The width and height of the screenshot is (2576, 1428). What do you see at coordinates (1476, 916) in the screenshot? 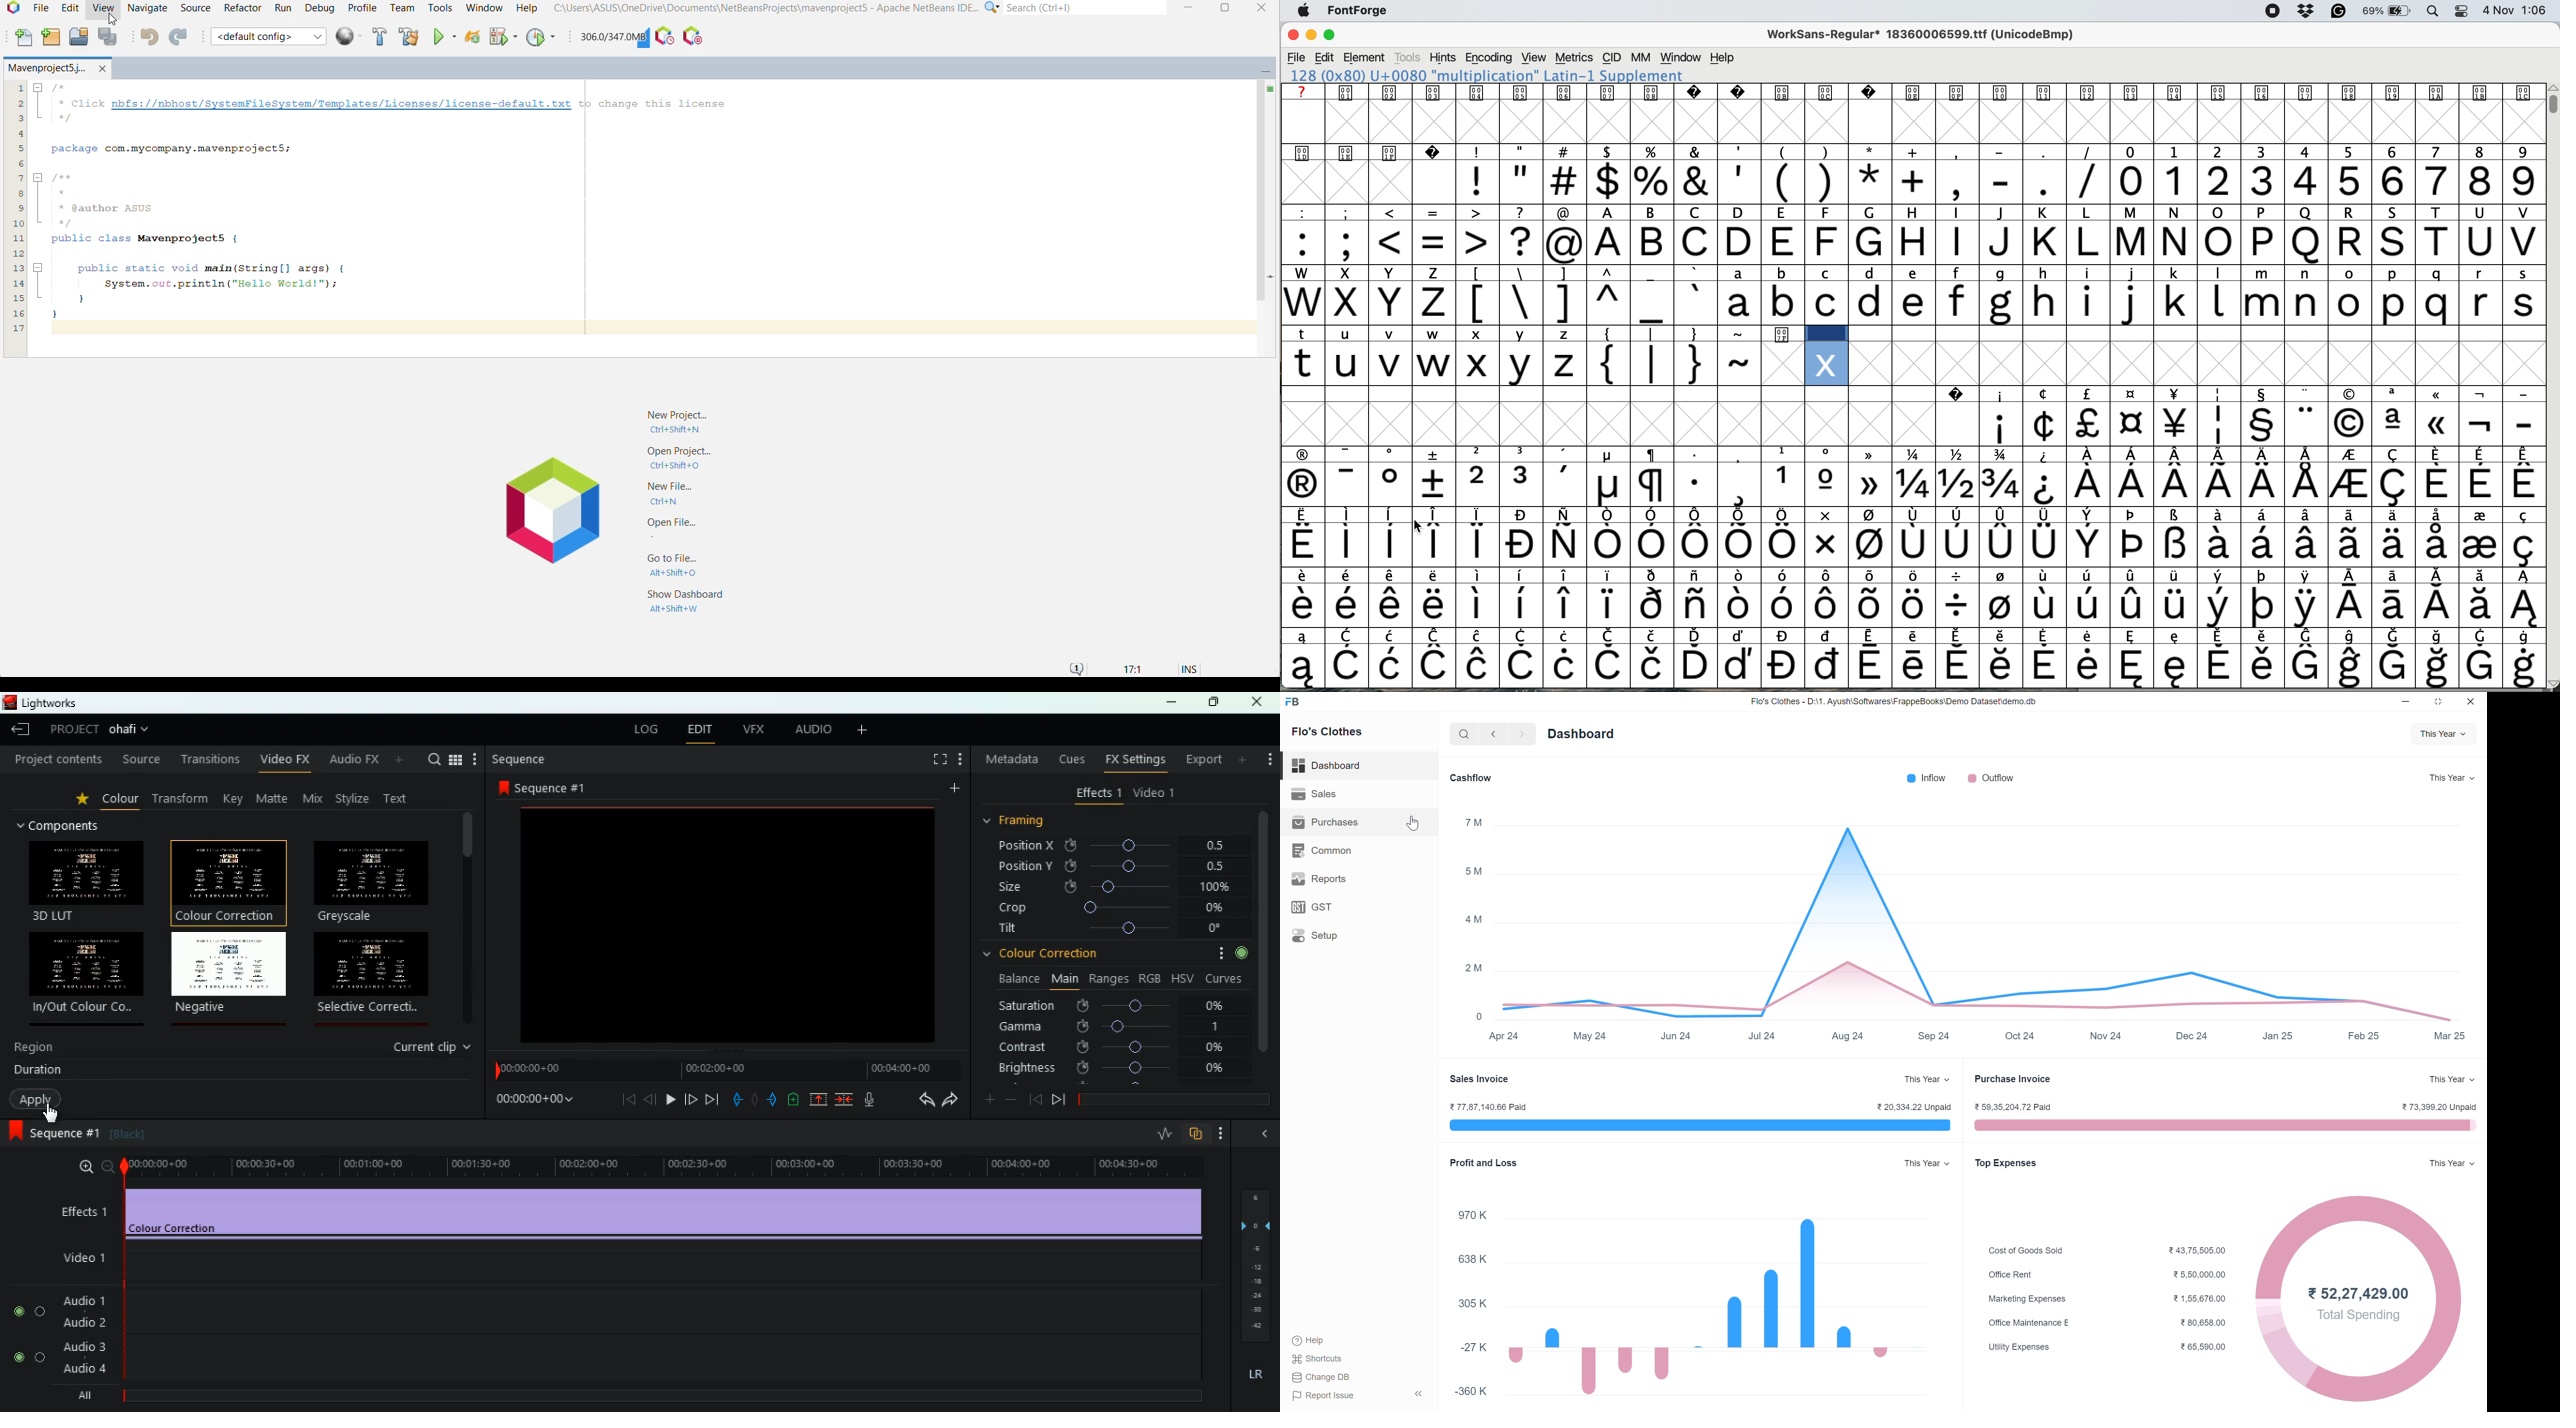
I see `y-axis label  M` at bounding box center [1476, 916].